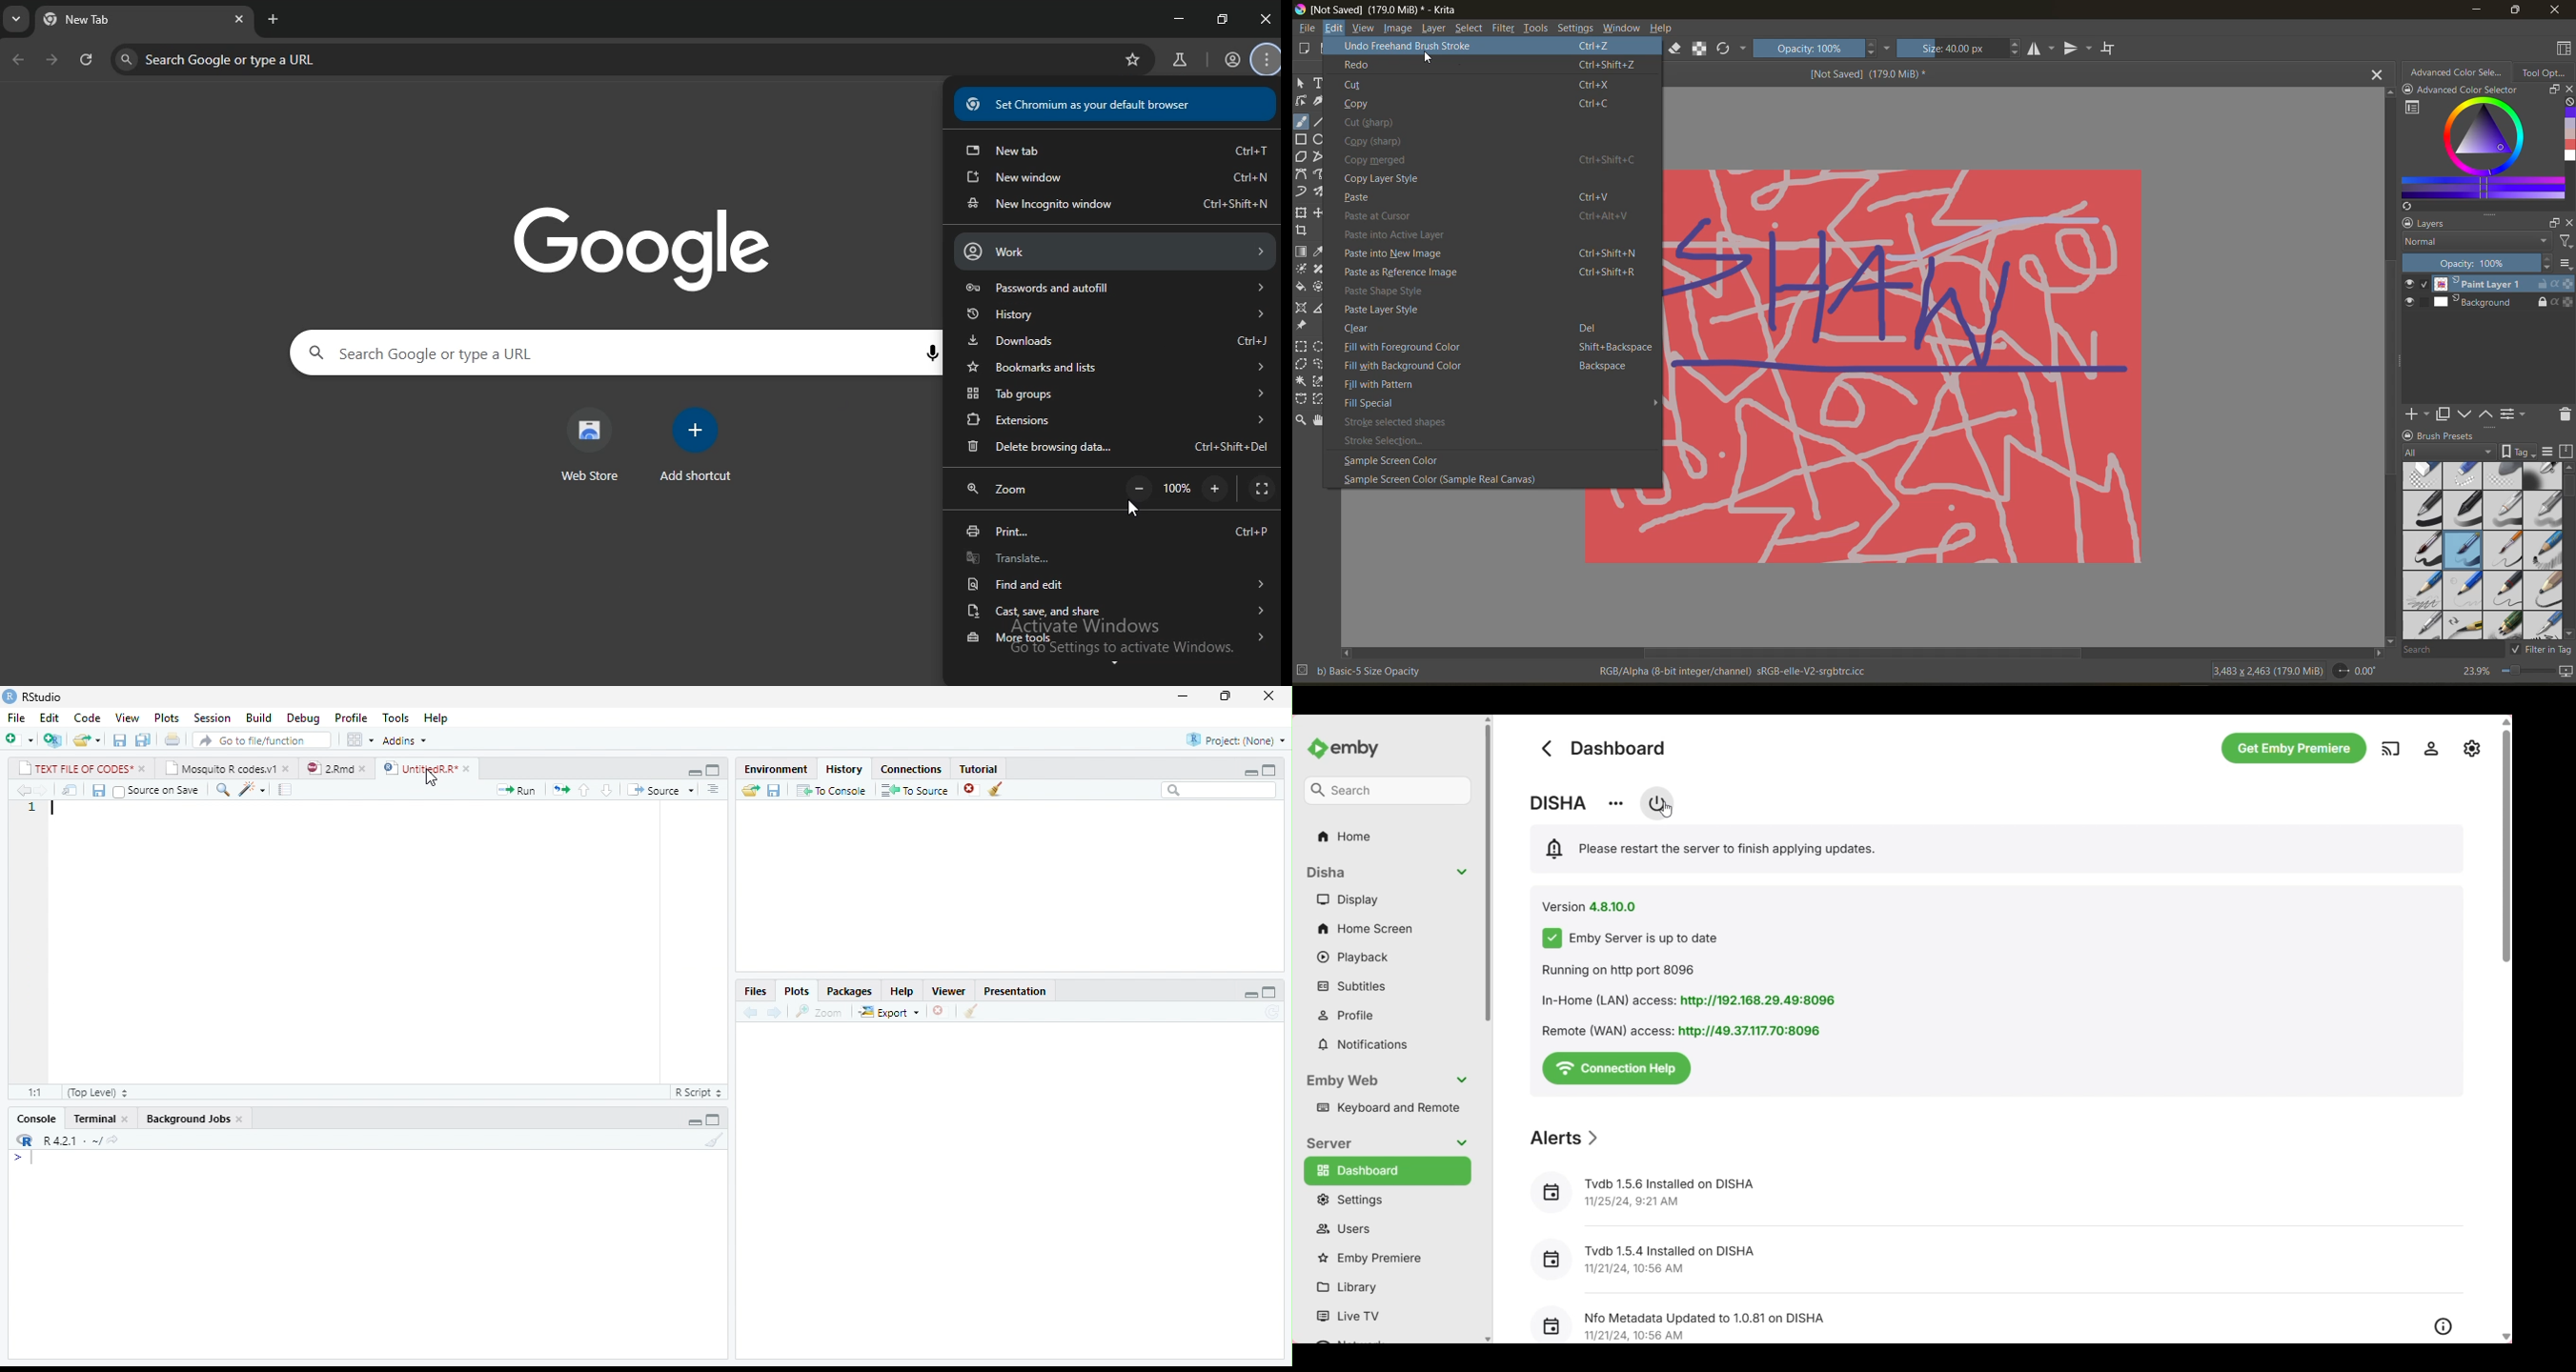  I want to click on Project(None), so click(1236, 740).